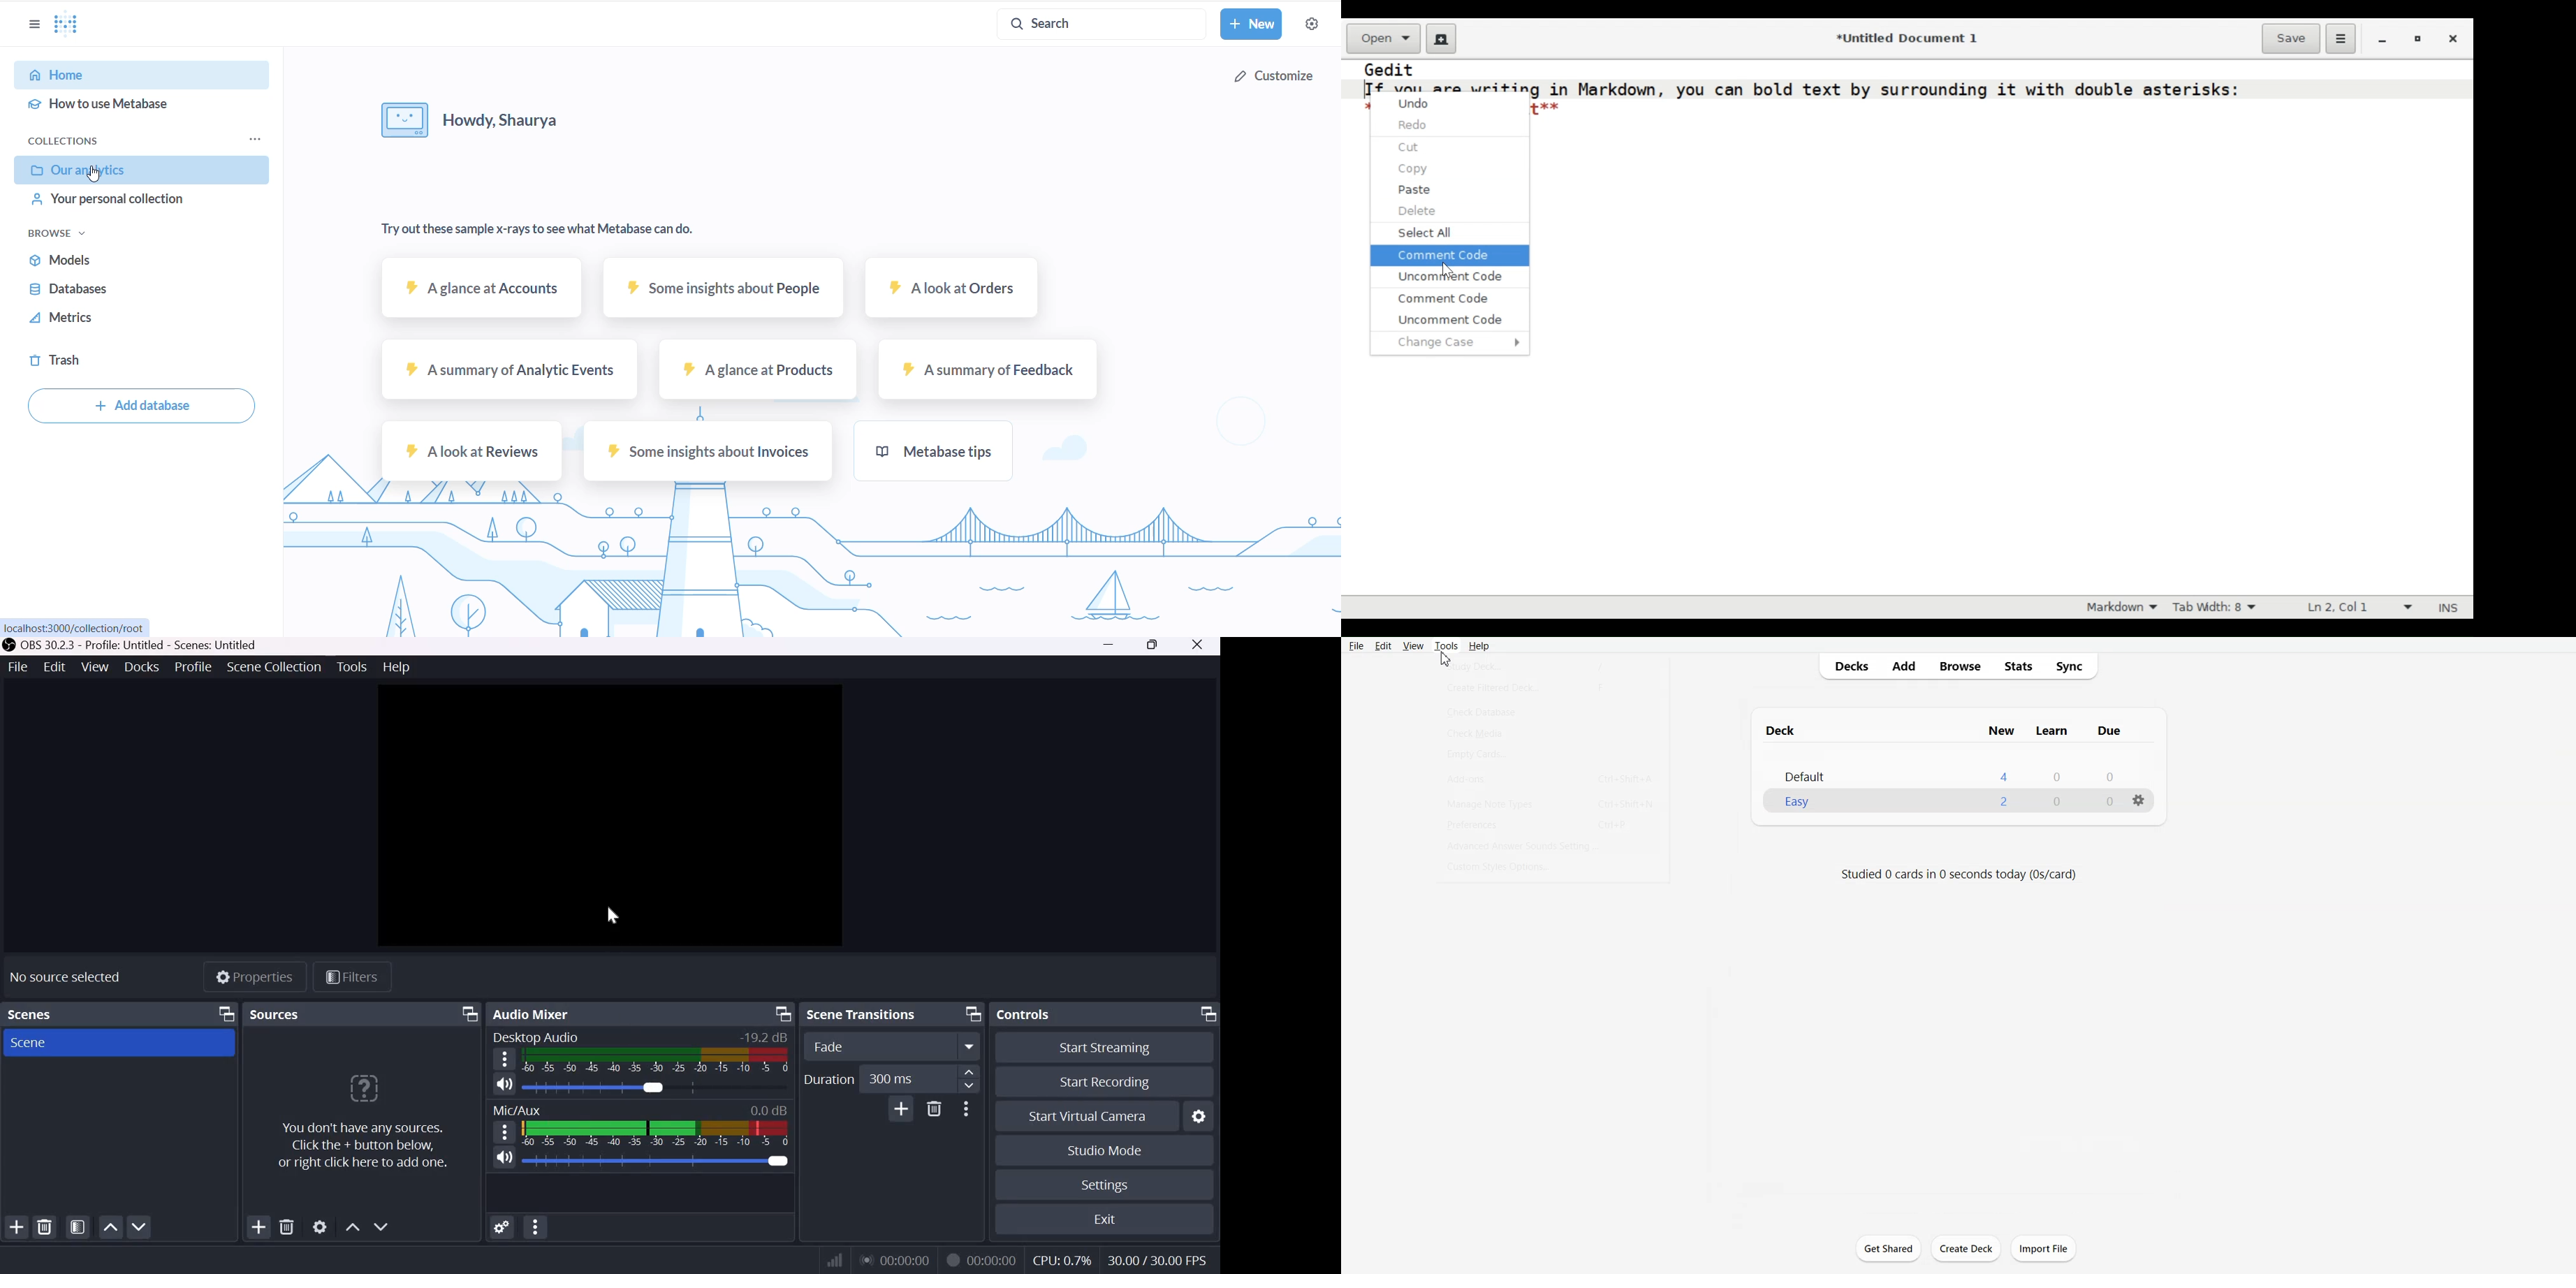 Image resolution: width=2576 pixels, height=1288 pixels. I want to click on Edit, so click(1384, 646).